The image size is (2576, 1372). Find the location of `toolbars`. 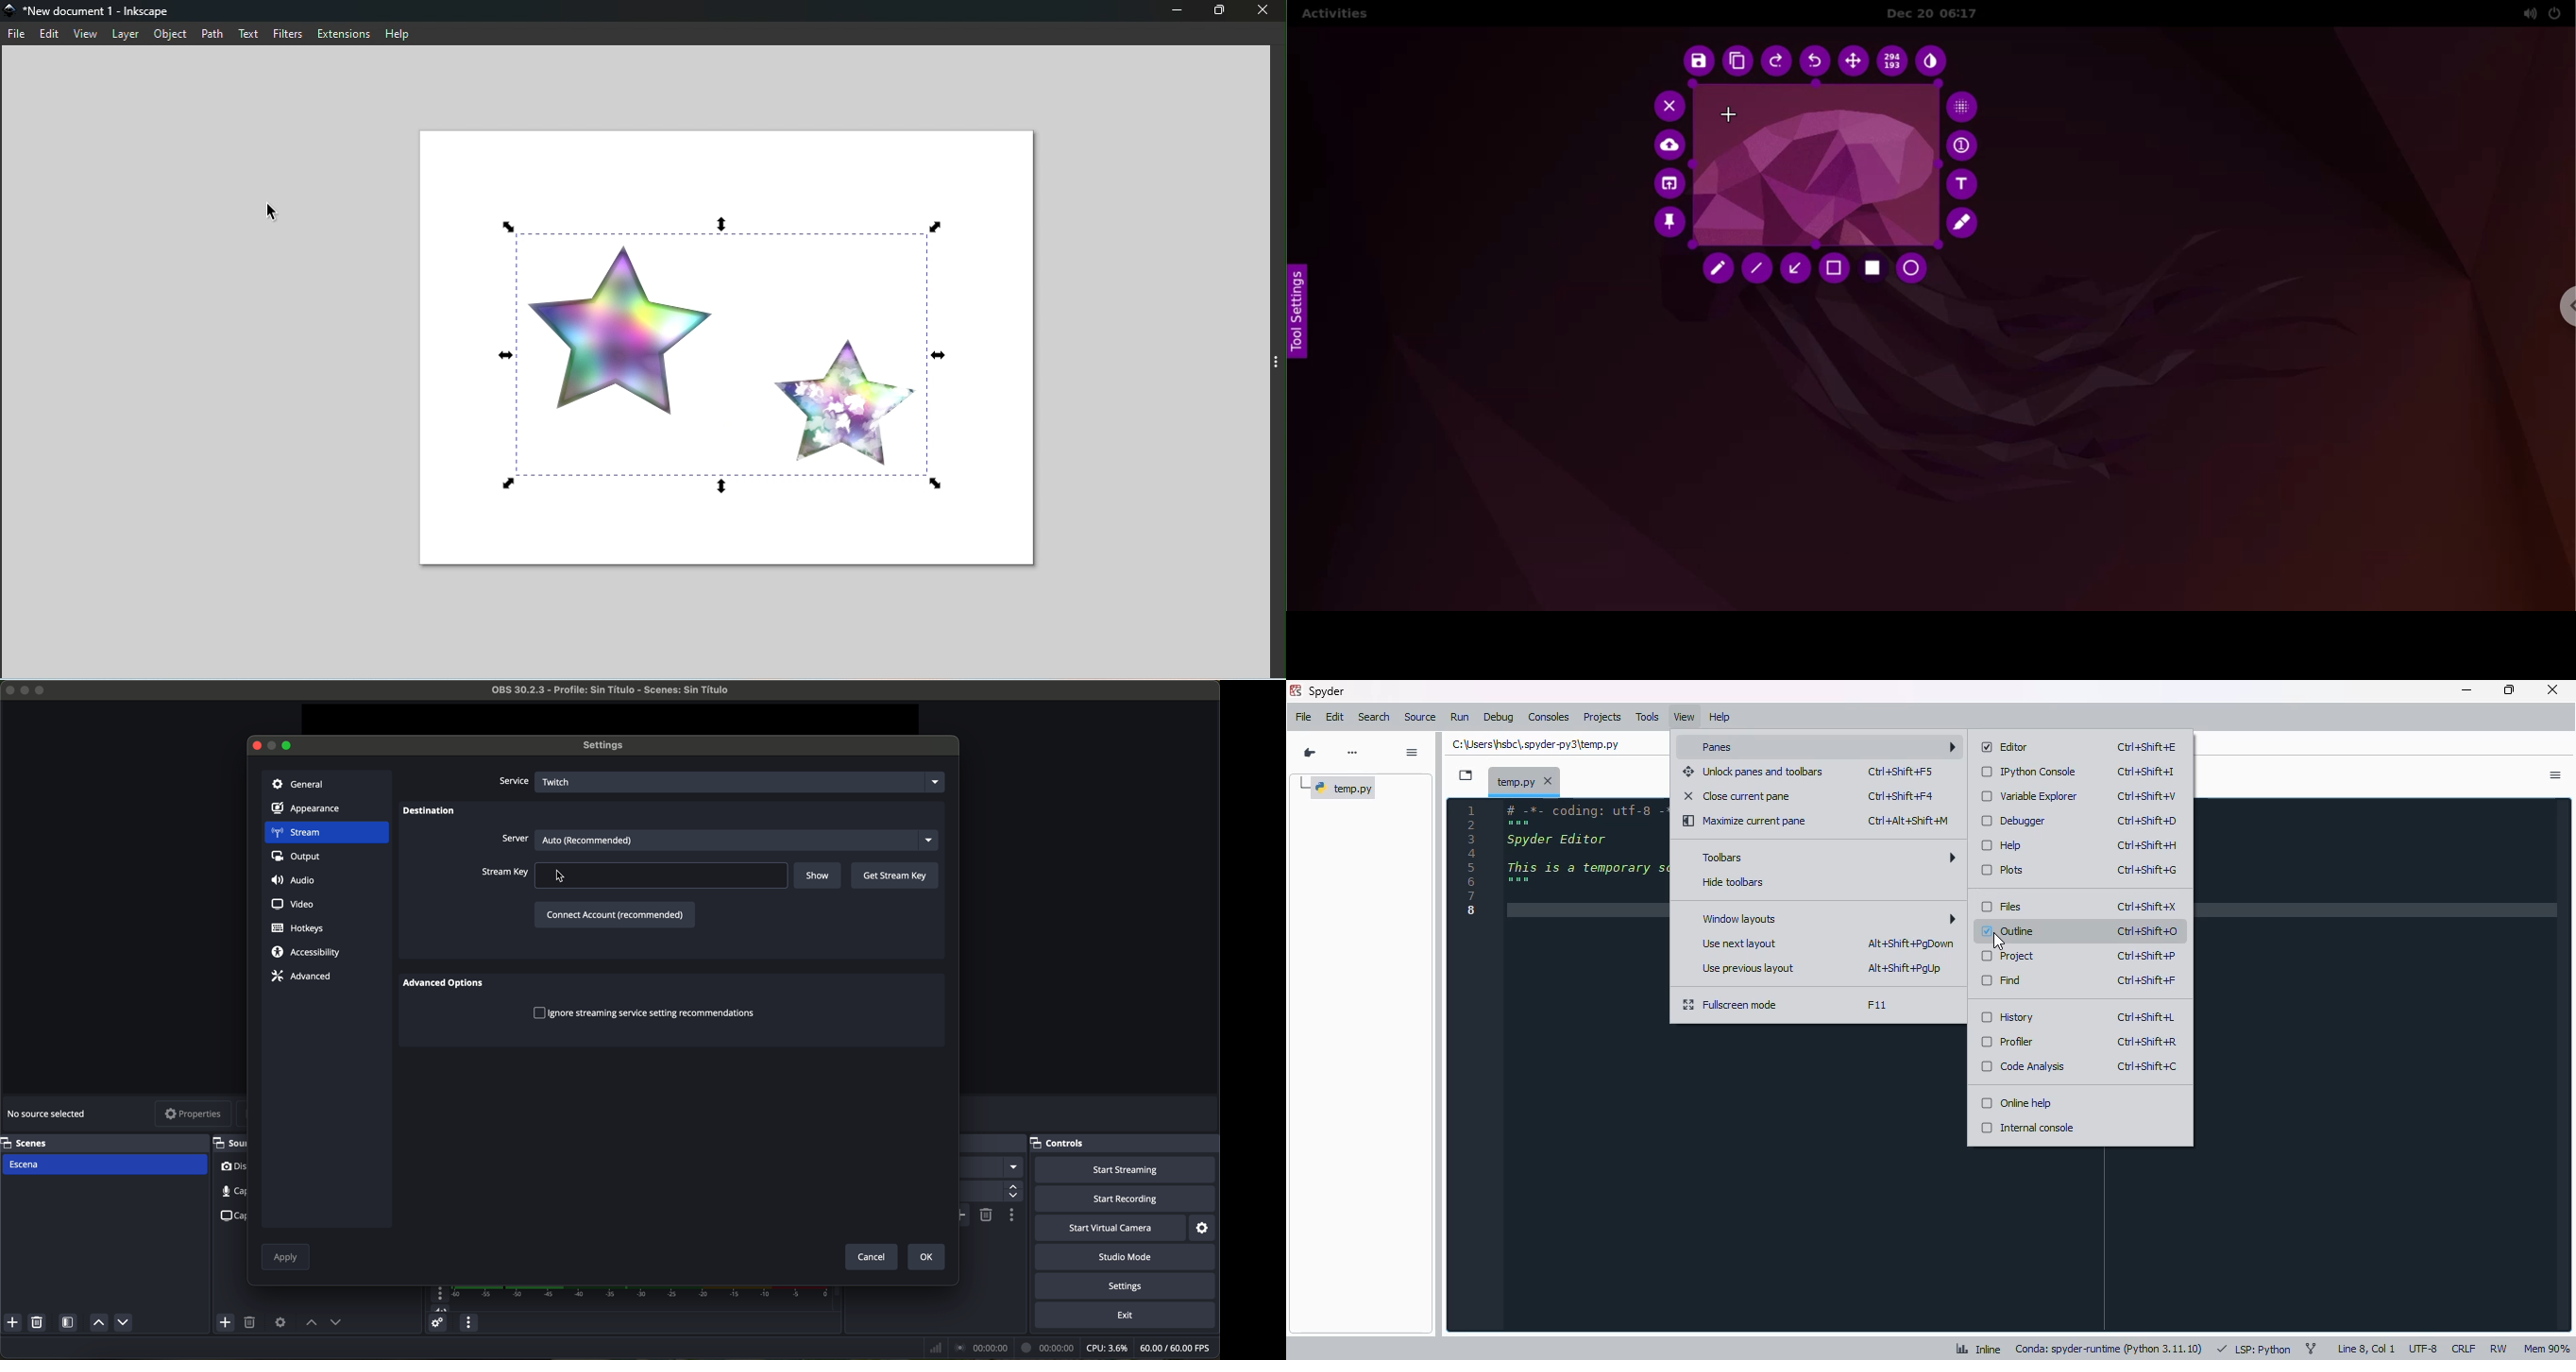

toolbars is located at coordinates (1827, 856).